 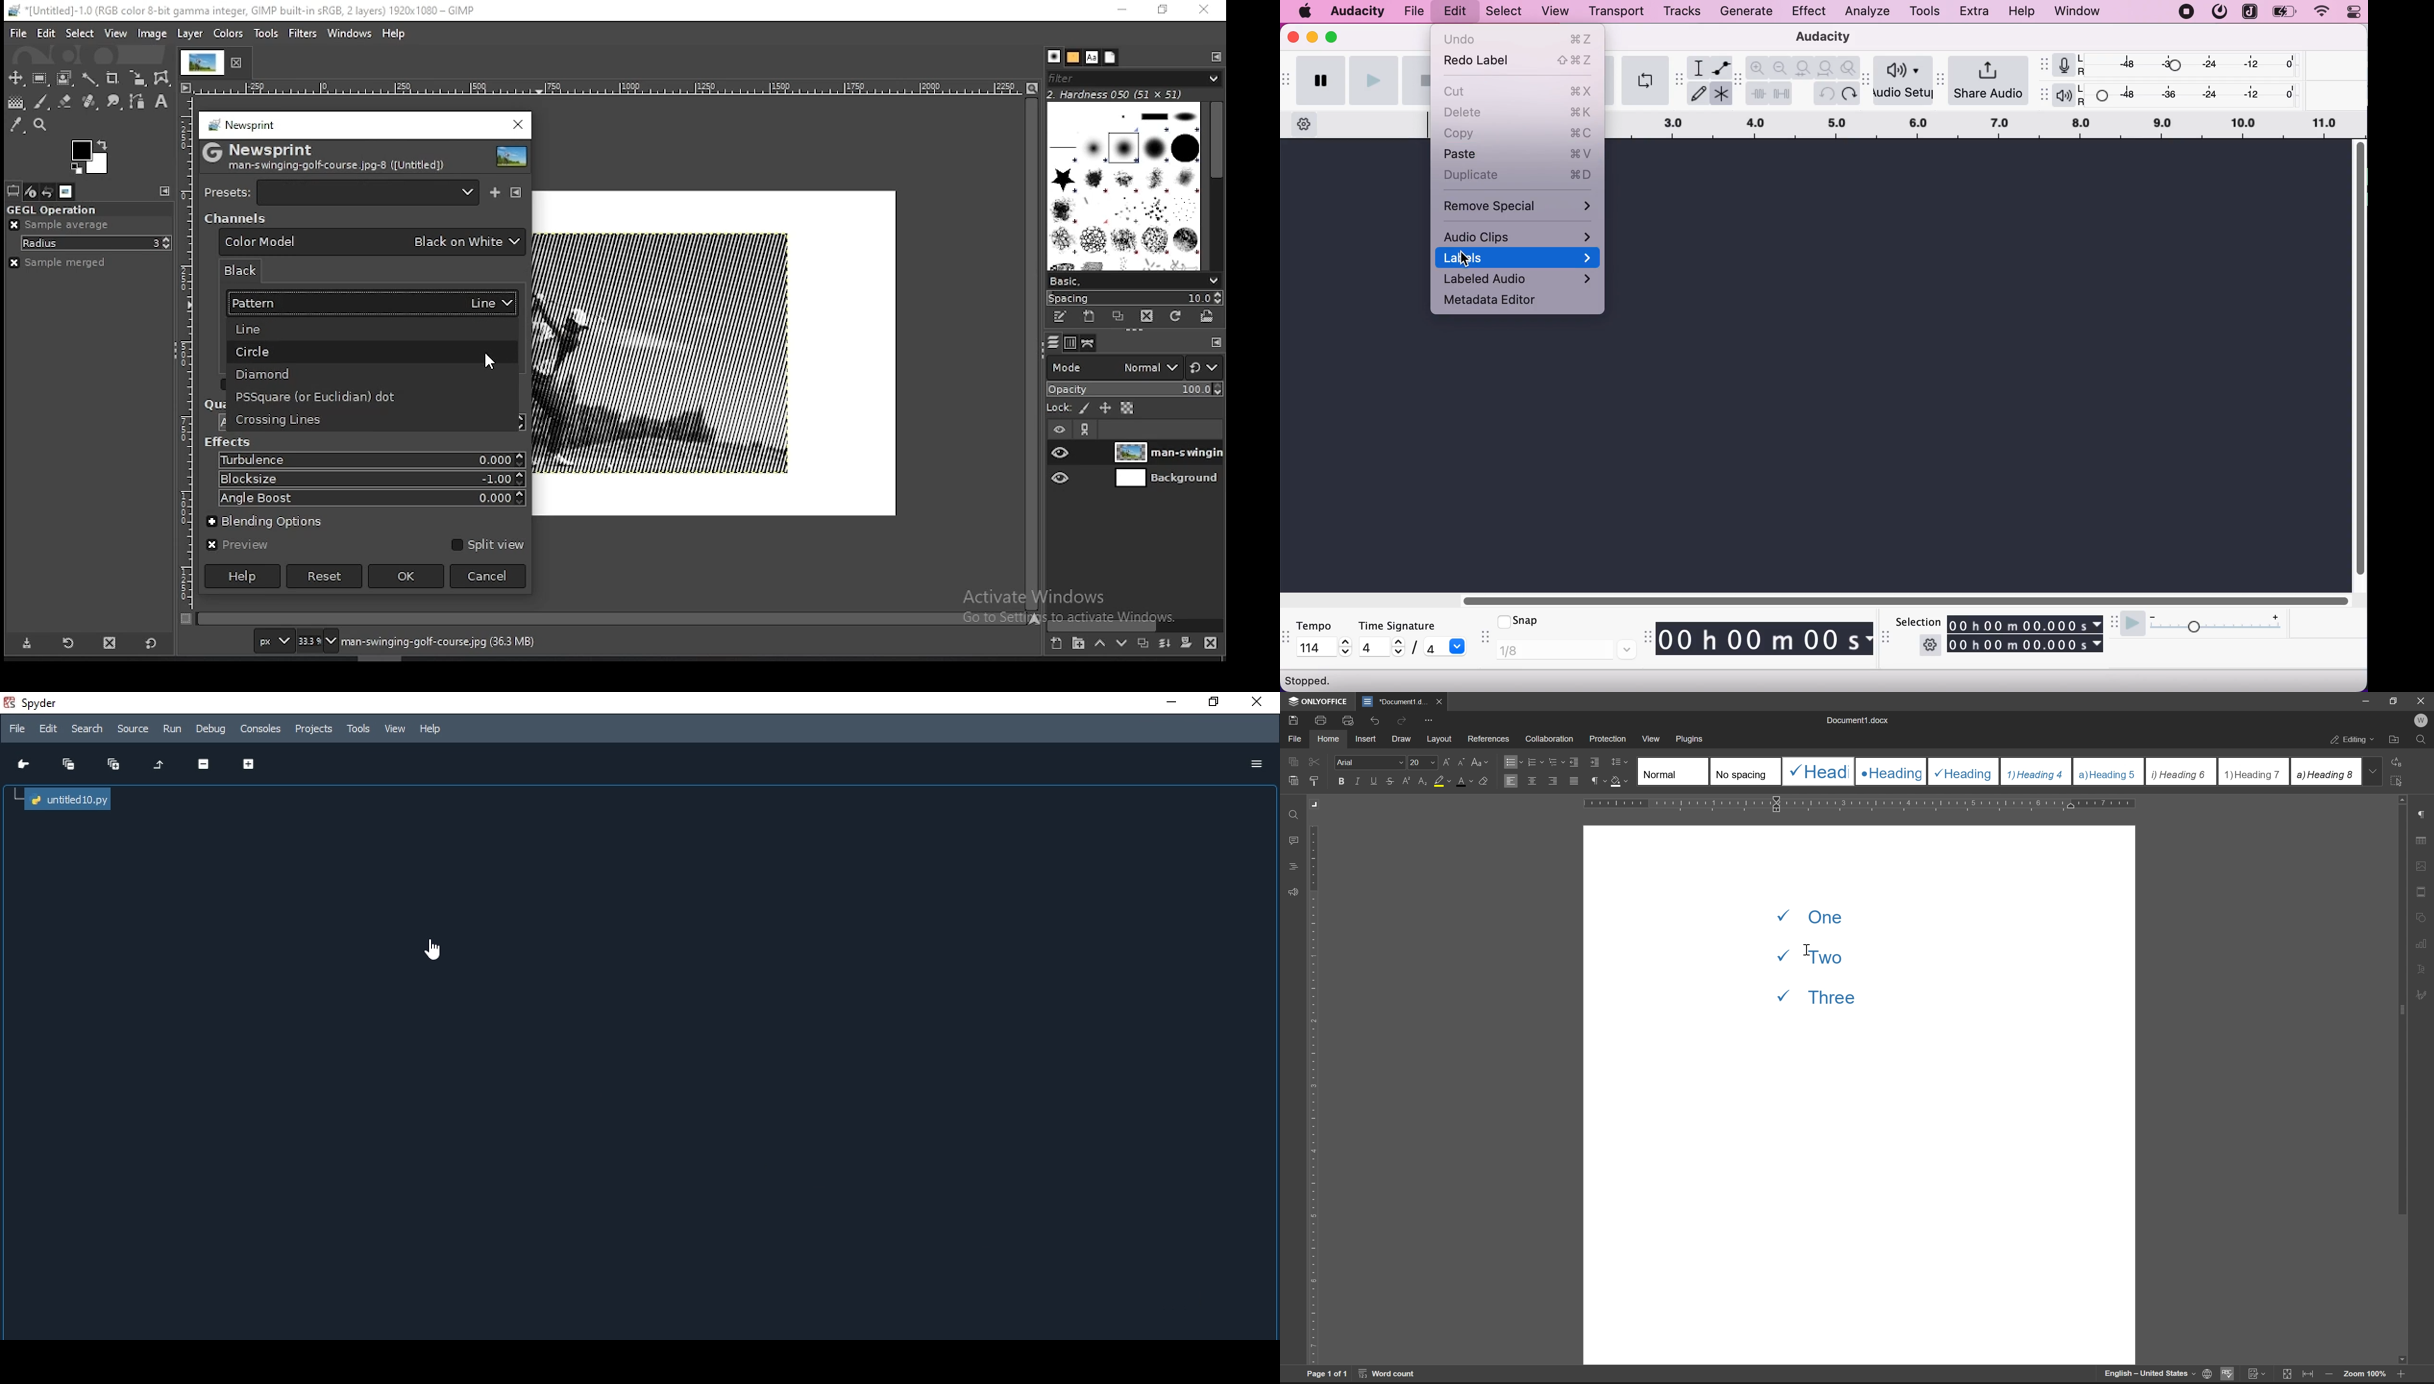 I want to click on lock position and size, so click(x=1104, y=409).